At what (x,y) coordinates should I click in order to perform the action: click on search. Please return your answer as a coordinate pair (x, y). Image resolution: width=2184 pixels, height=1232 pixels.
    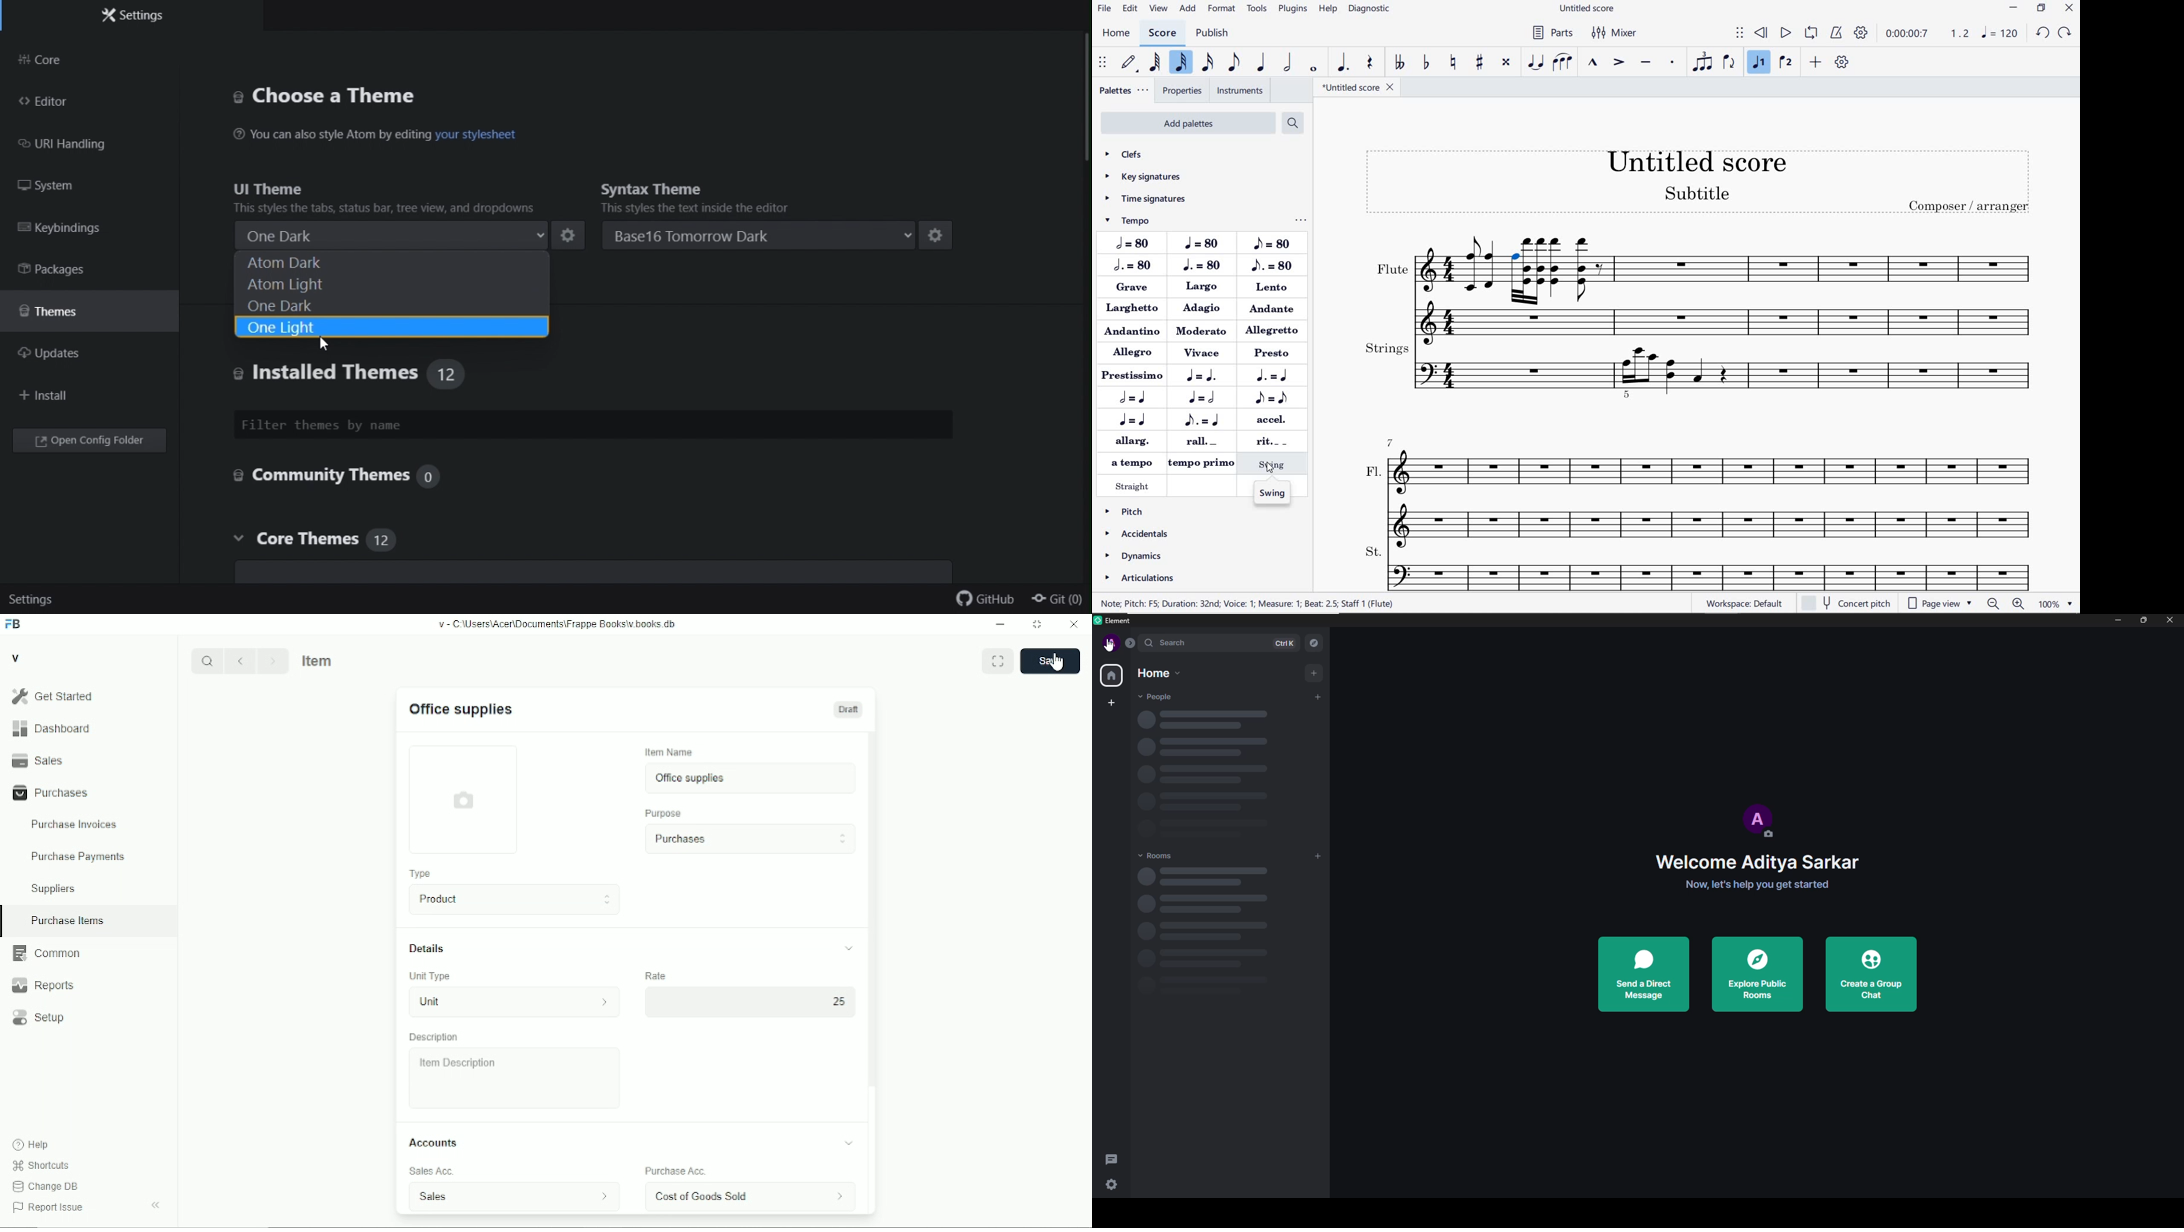
    Looking at the image, I should click on (1220, 646).